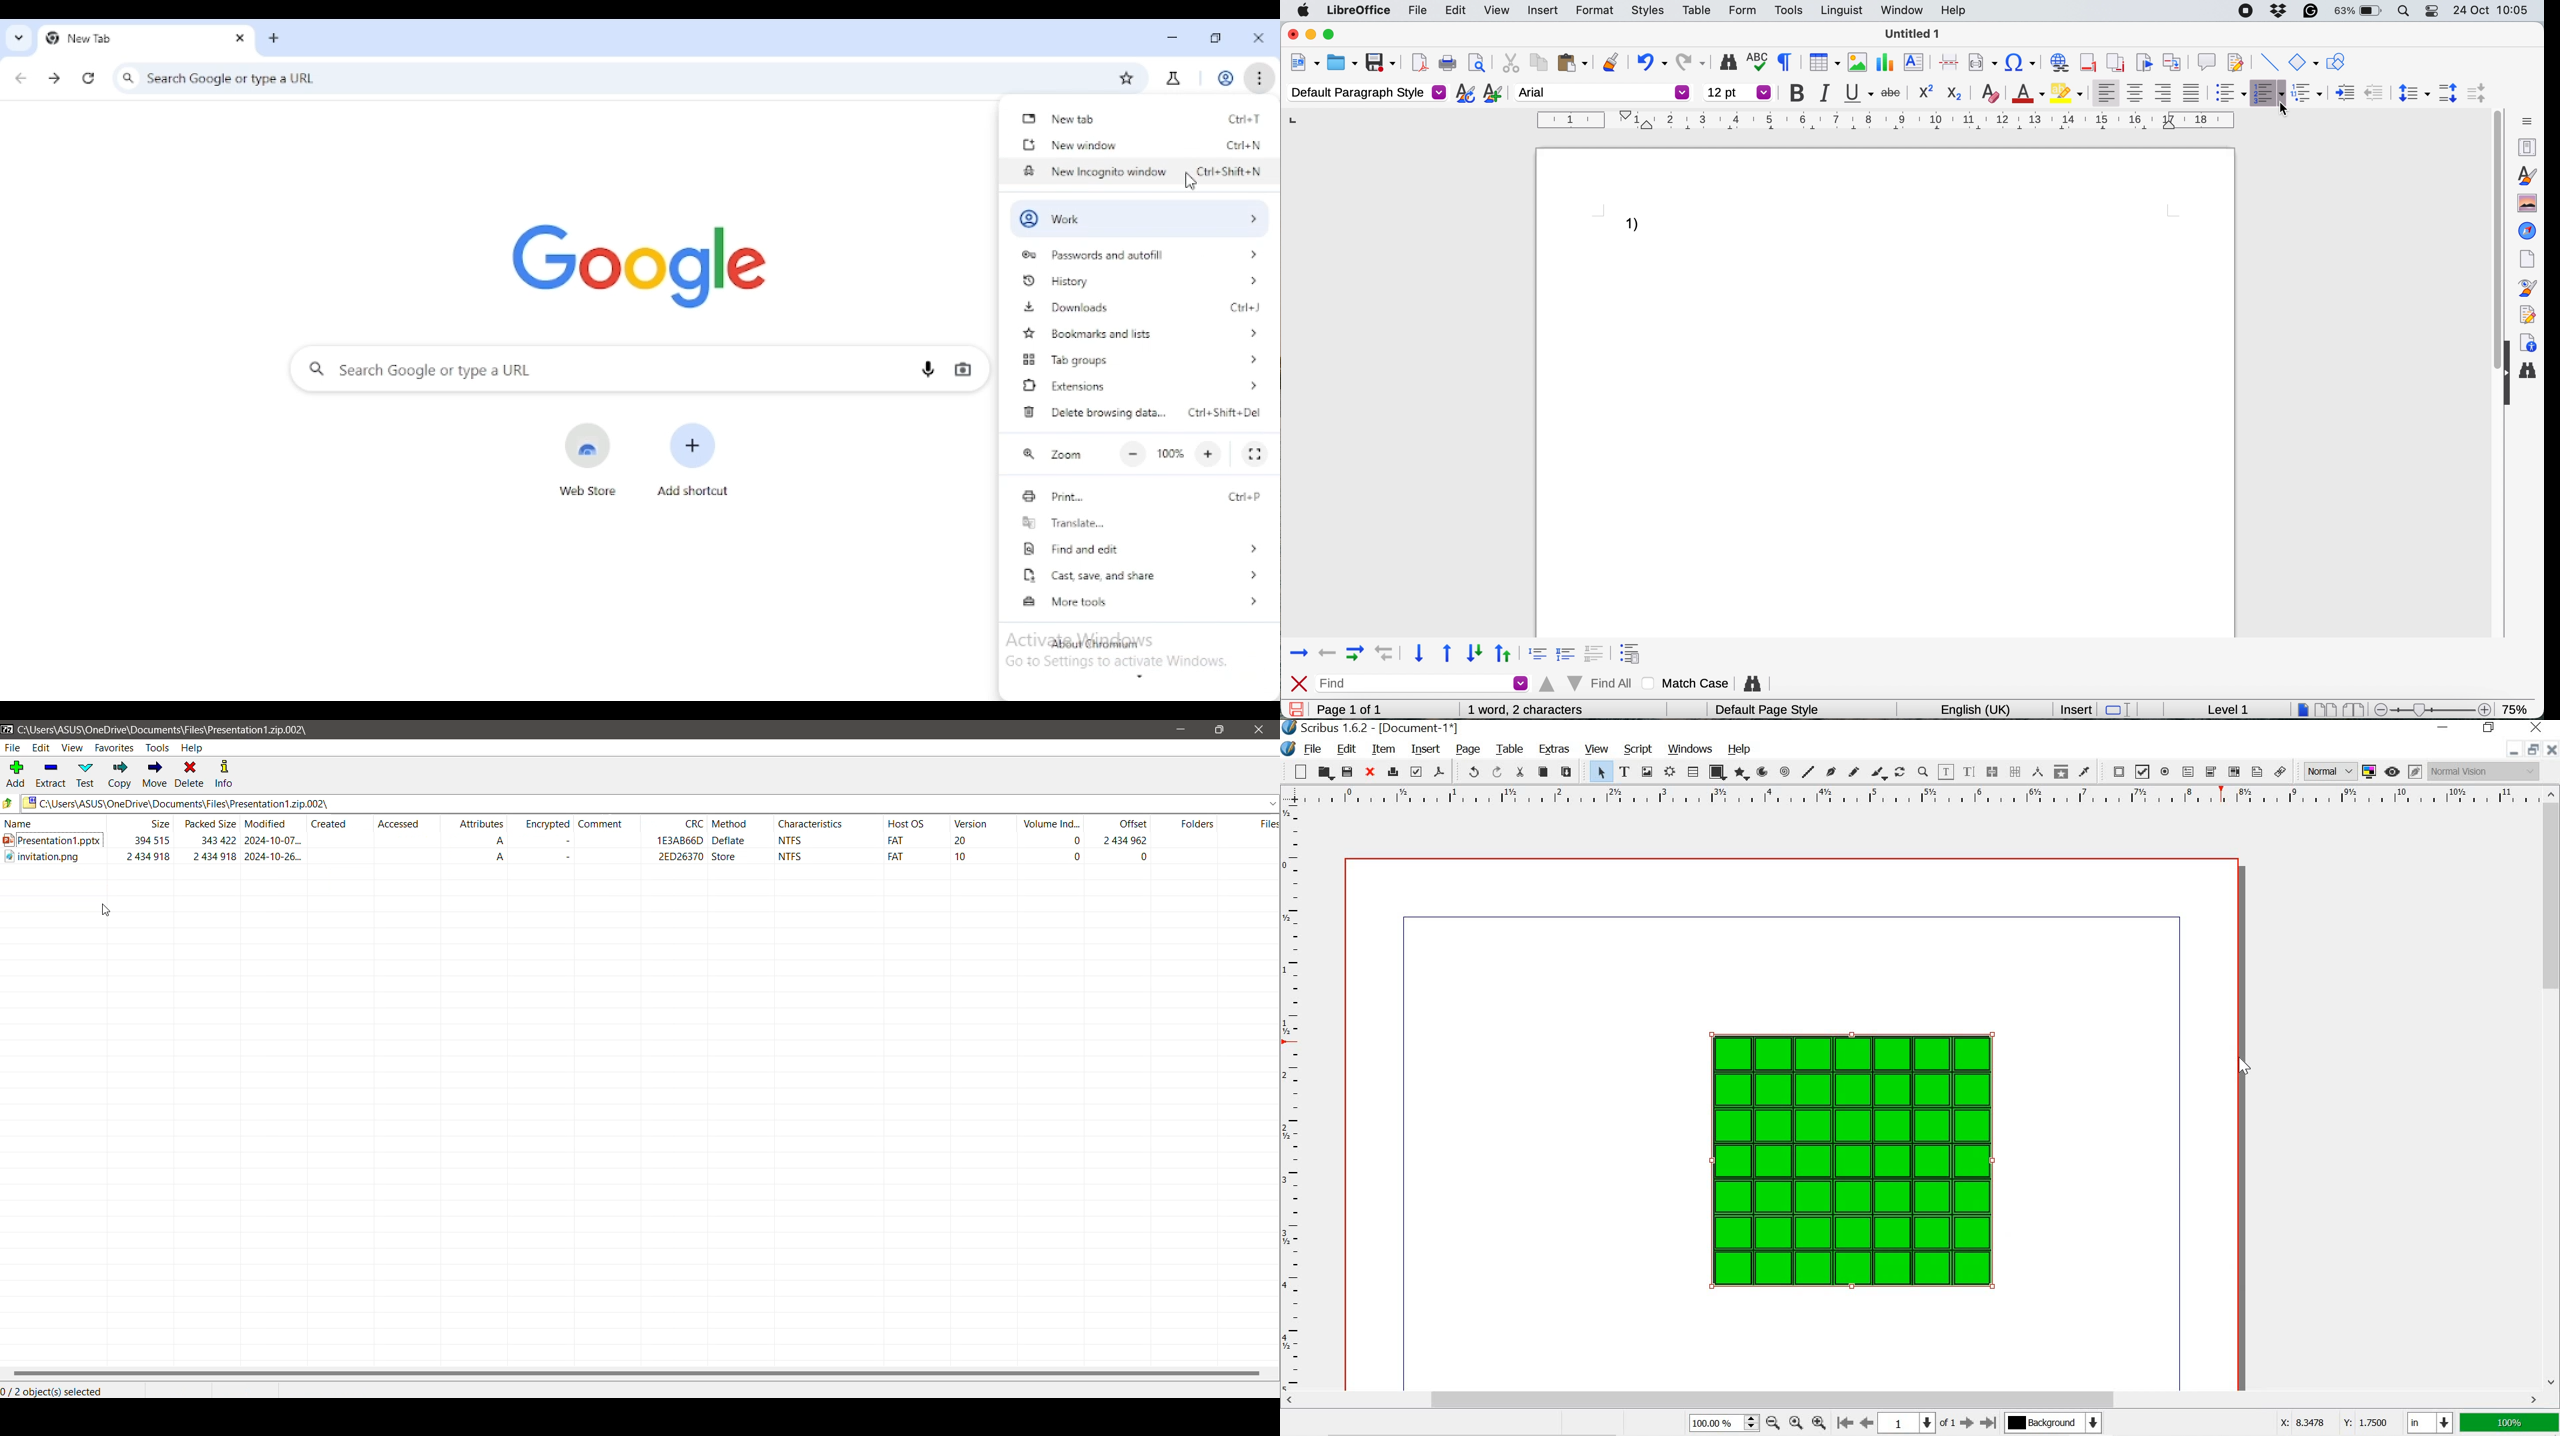  What do you see at coordinates (2345, 92) in the screenshot?
I see `decrease indent` at bounding box center [2345, 92].